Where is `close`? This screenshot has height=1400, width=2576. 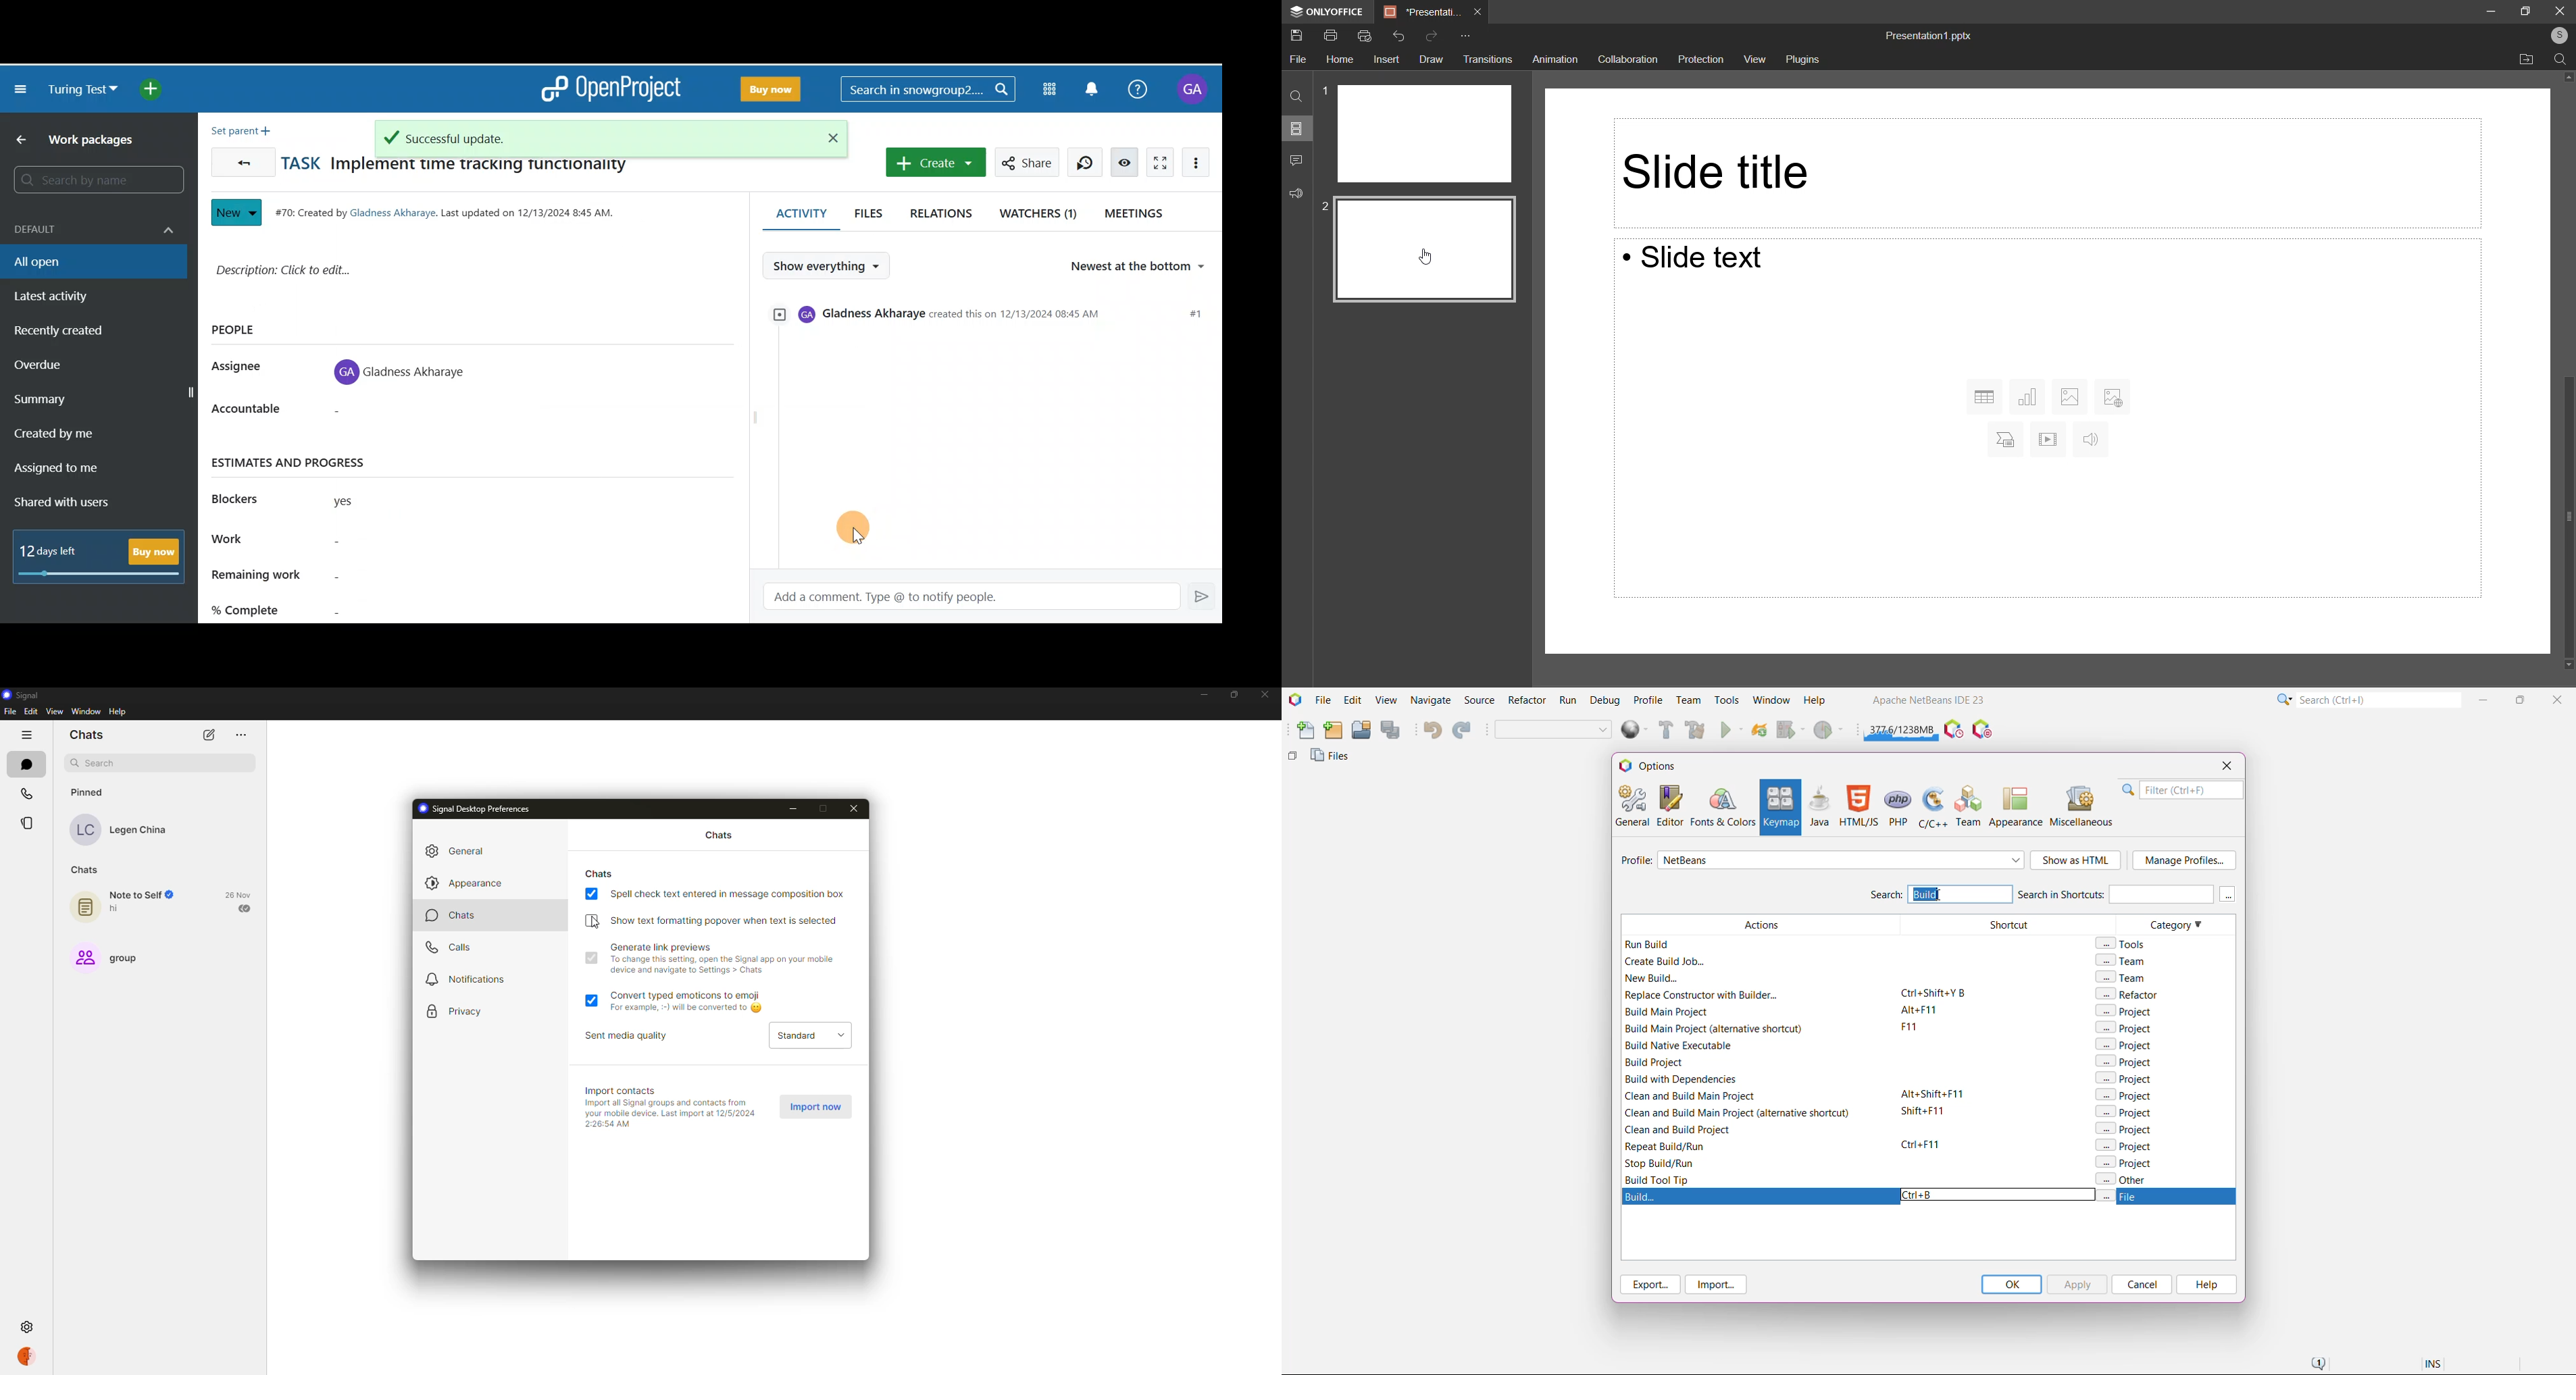 close is located at coordinates (857, 808).